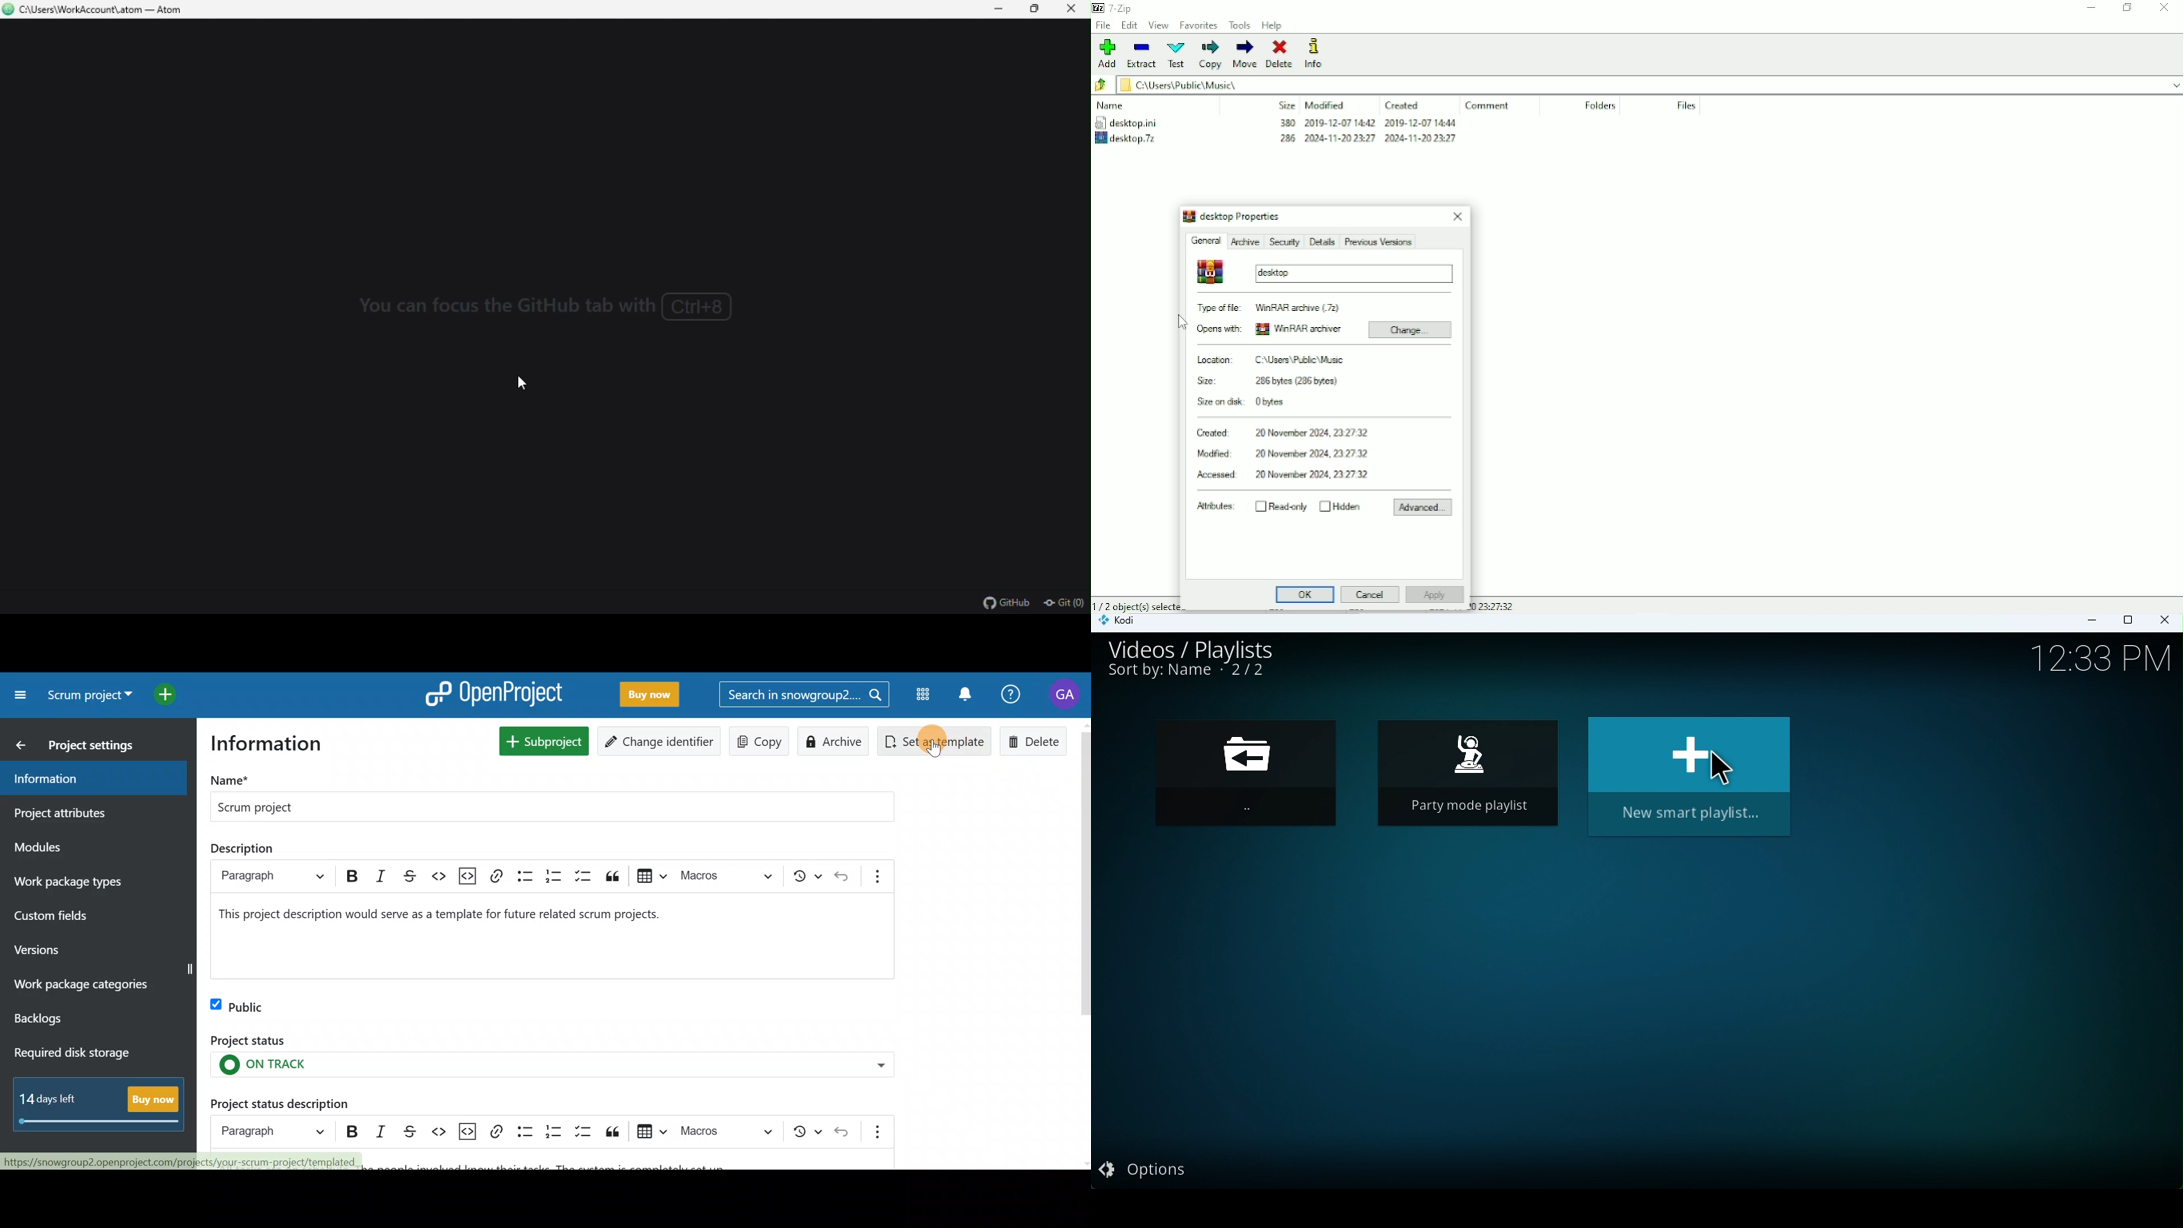 The image size is (2184, 1232). What do you see at coordinates (1270, 328) in the screenshot?
I see `Opens with: WinRAR archiver` at bounding box center [1270, 328].